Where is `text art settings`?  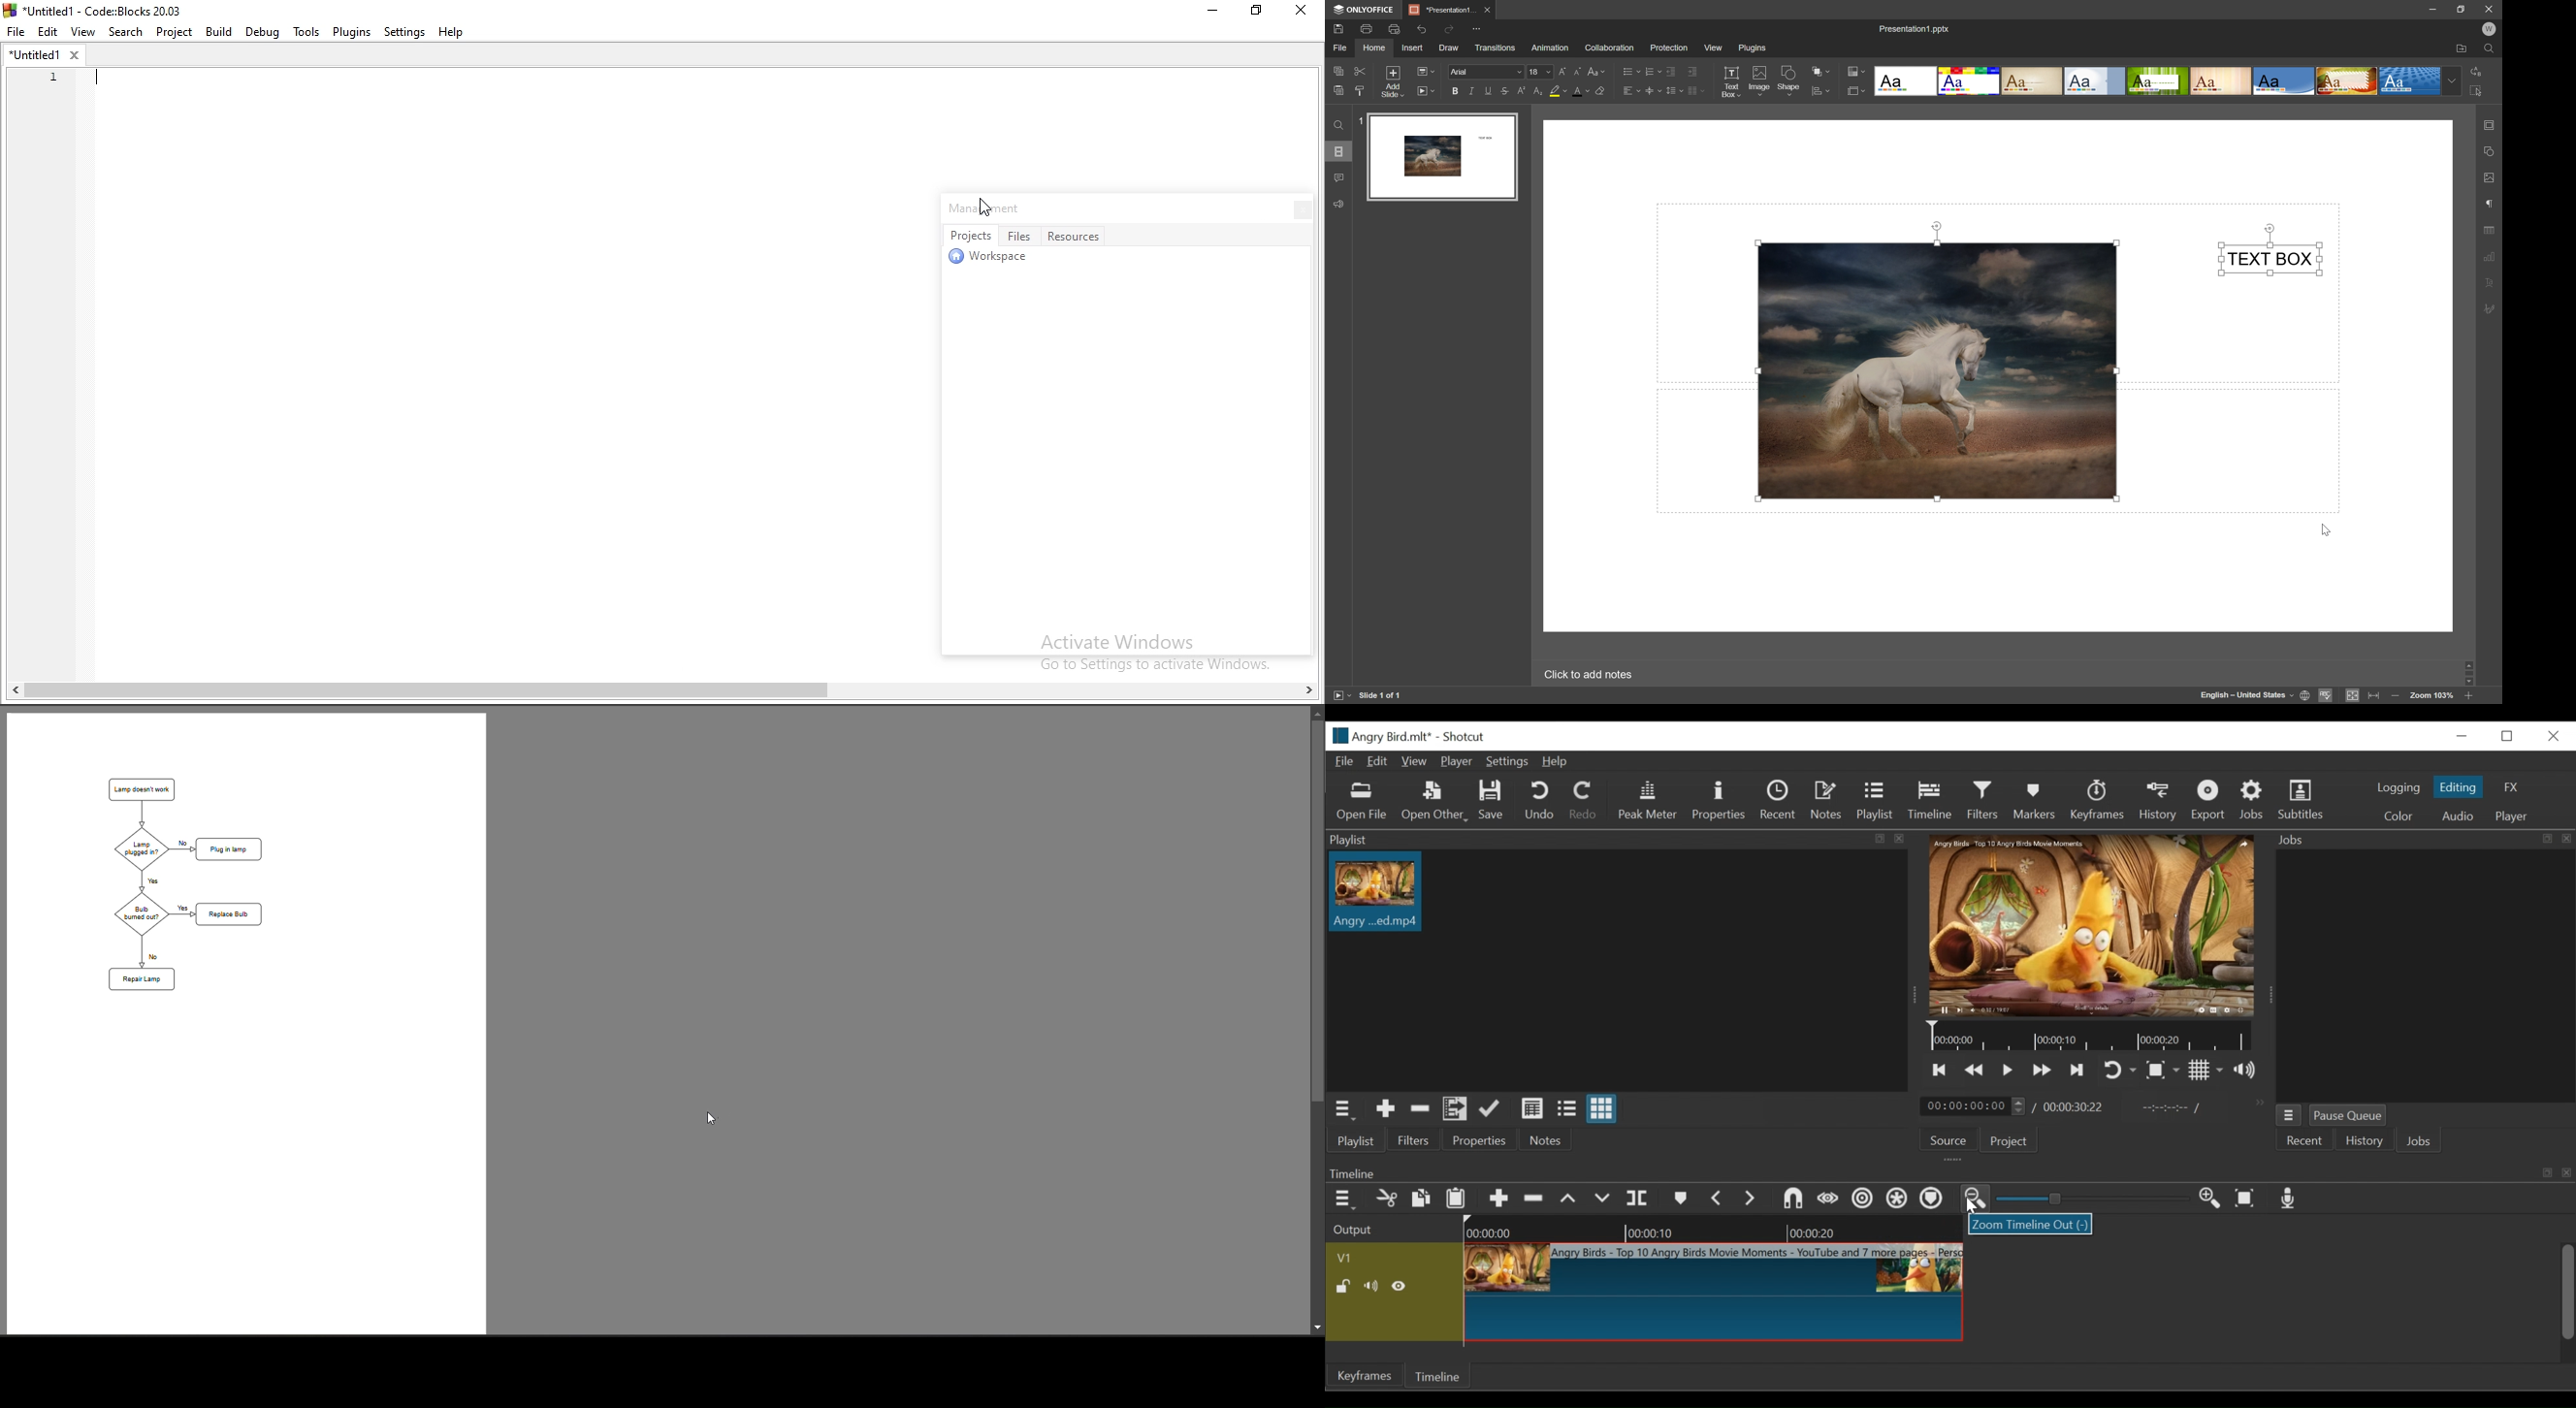
text art settings is located at coordinates (2488, 282).